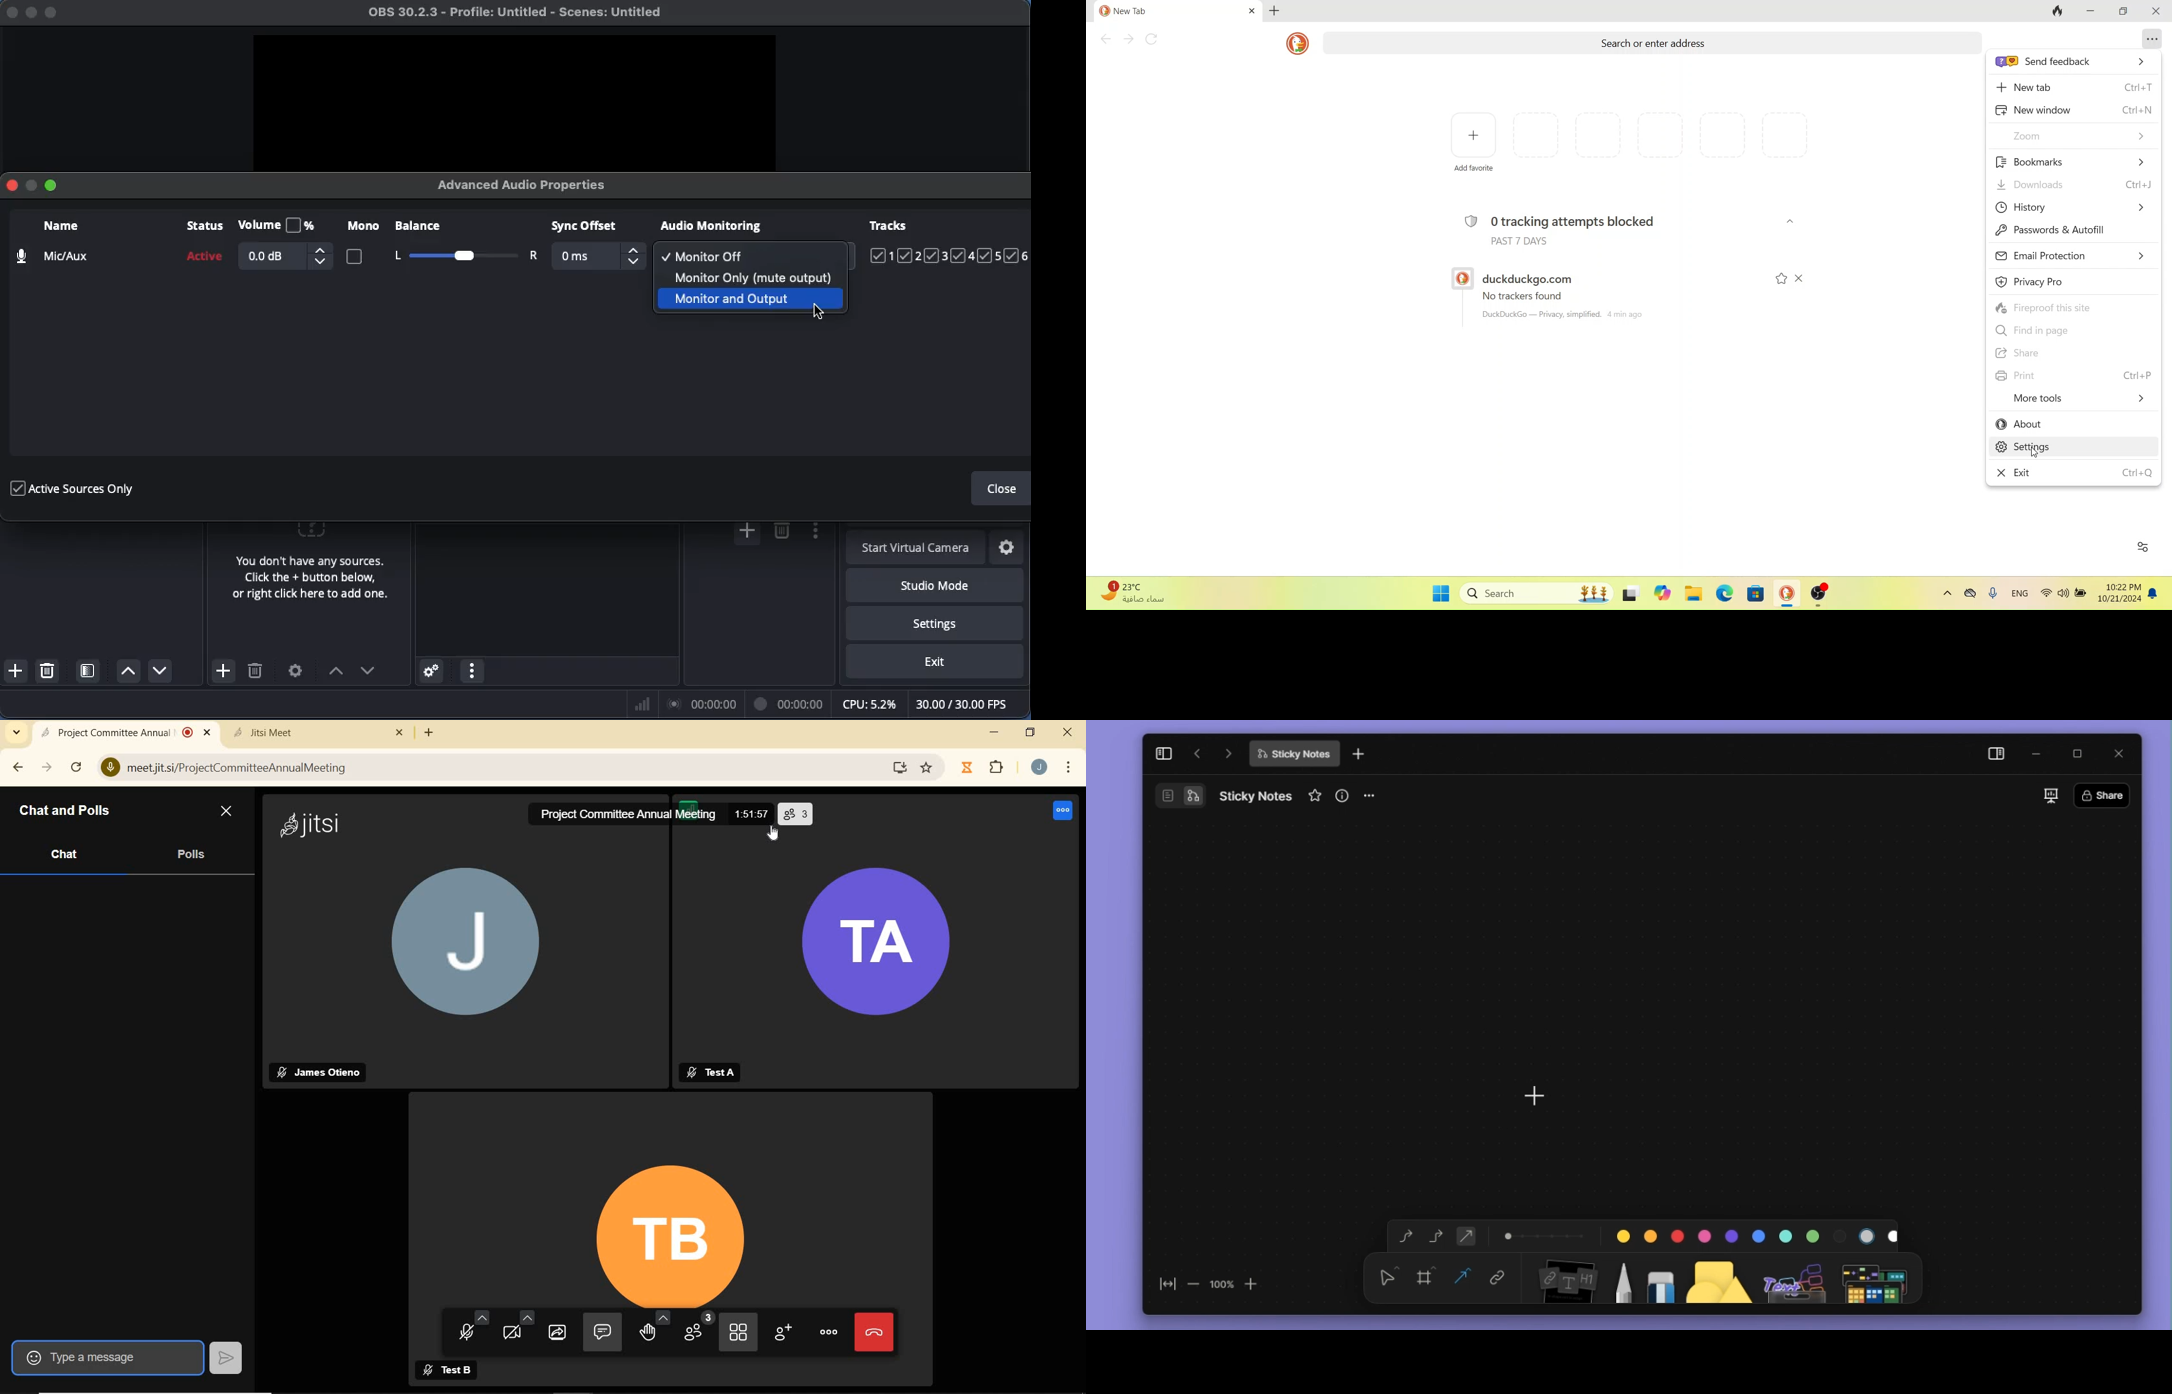 Image resolution: width=2184 pixels, height=1400 pixels. What do you see at coordinates (50, 243) in the screenshot?
I see `Name` at bounding box center [50, 243].